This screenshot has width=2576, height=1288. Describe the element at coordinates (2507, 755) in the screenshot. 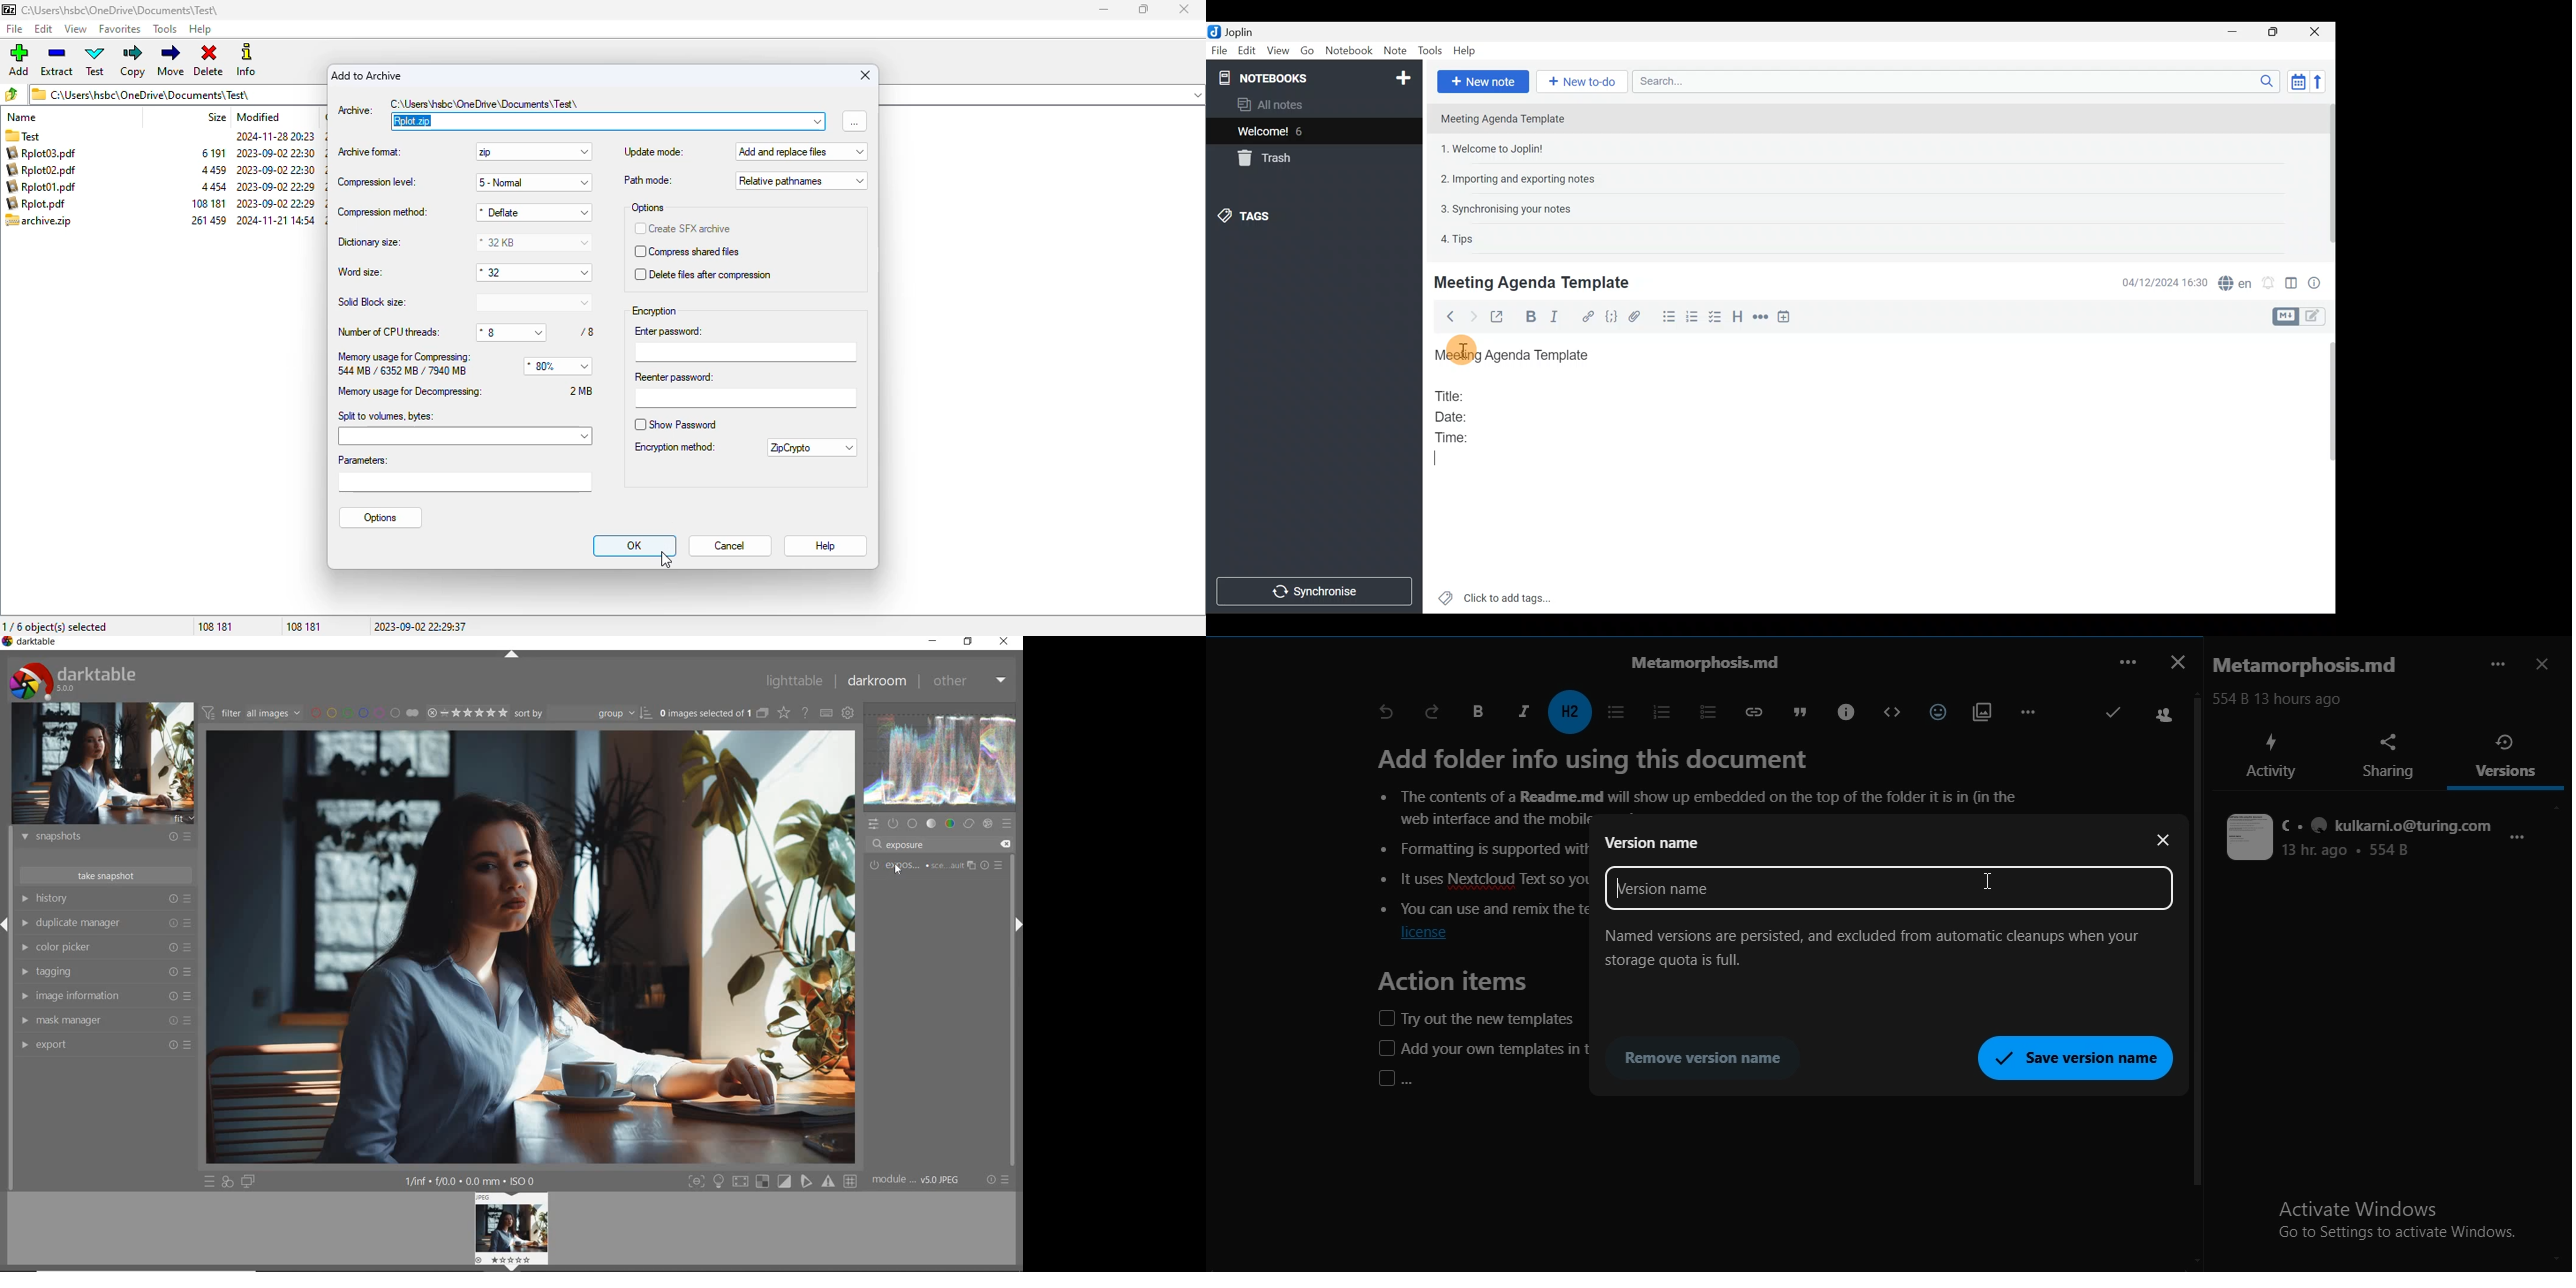

I see `versions` at that location.